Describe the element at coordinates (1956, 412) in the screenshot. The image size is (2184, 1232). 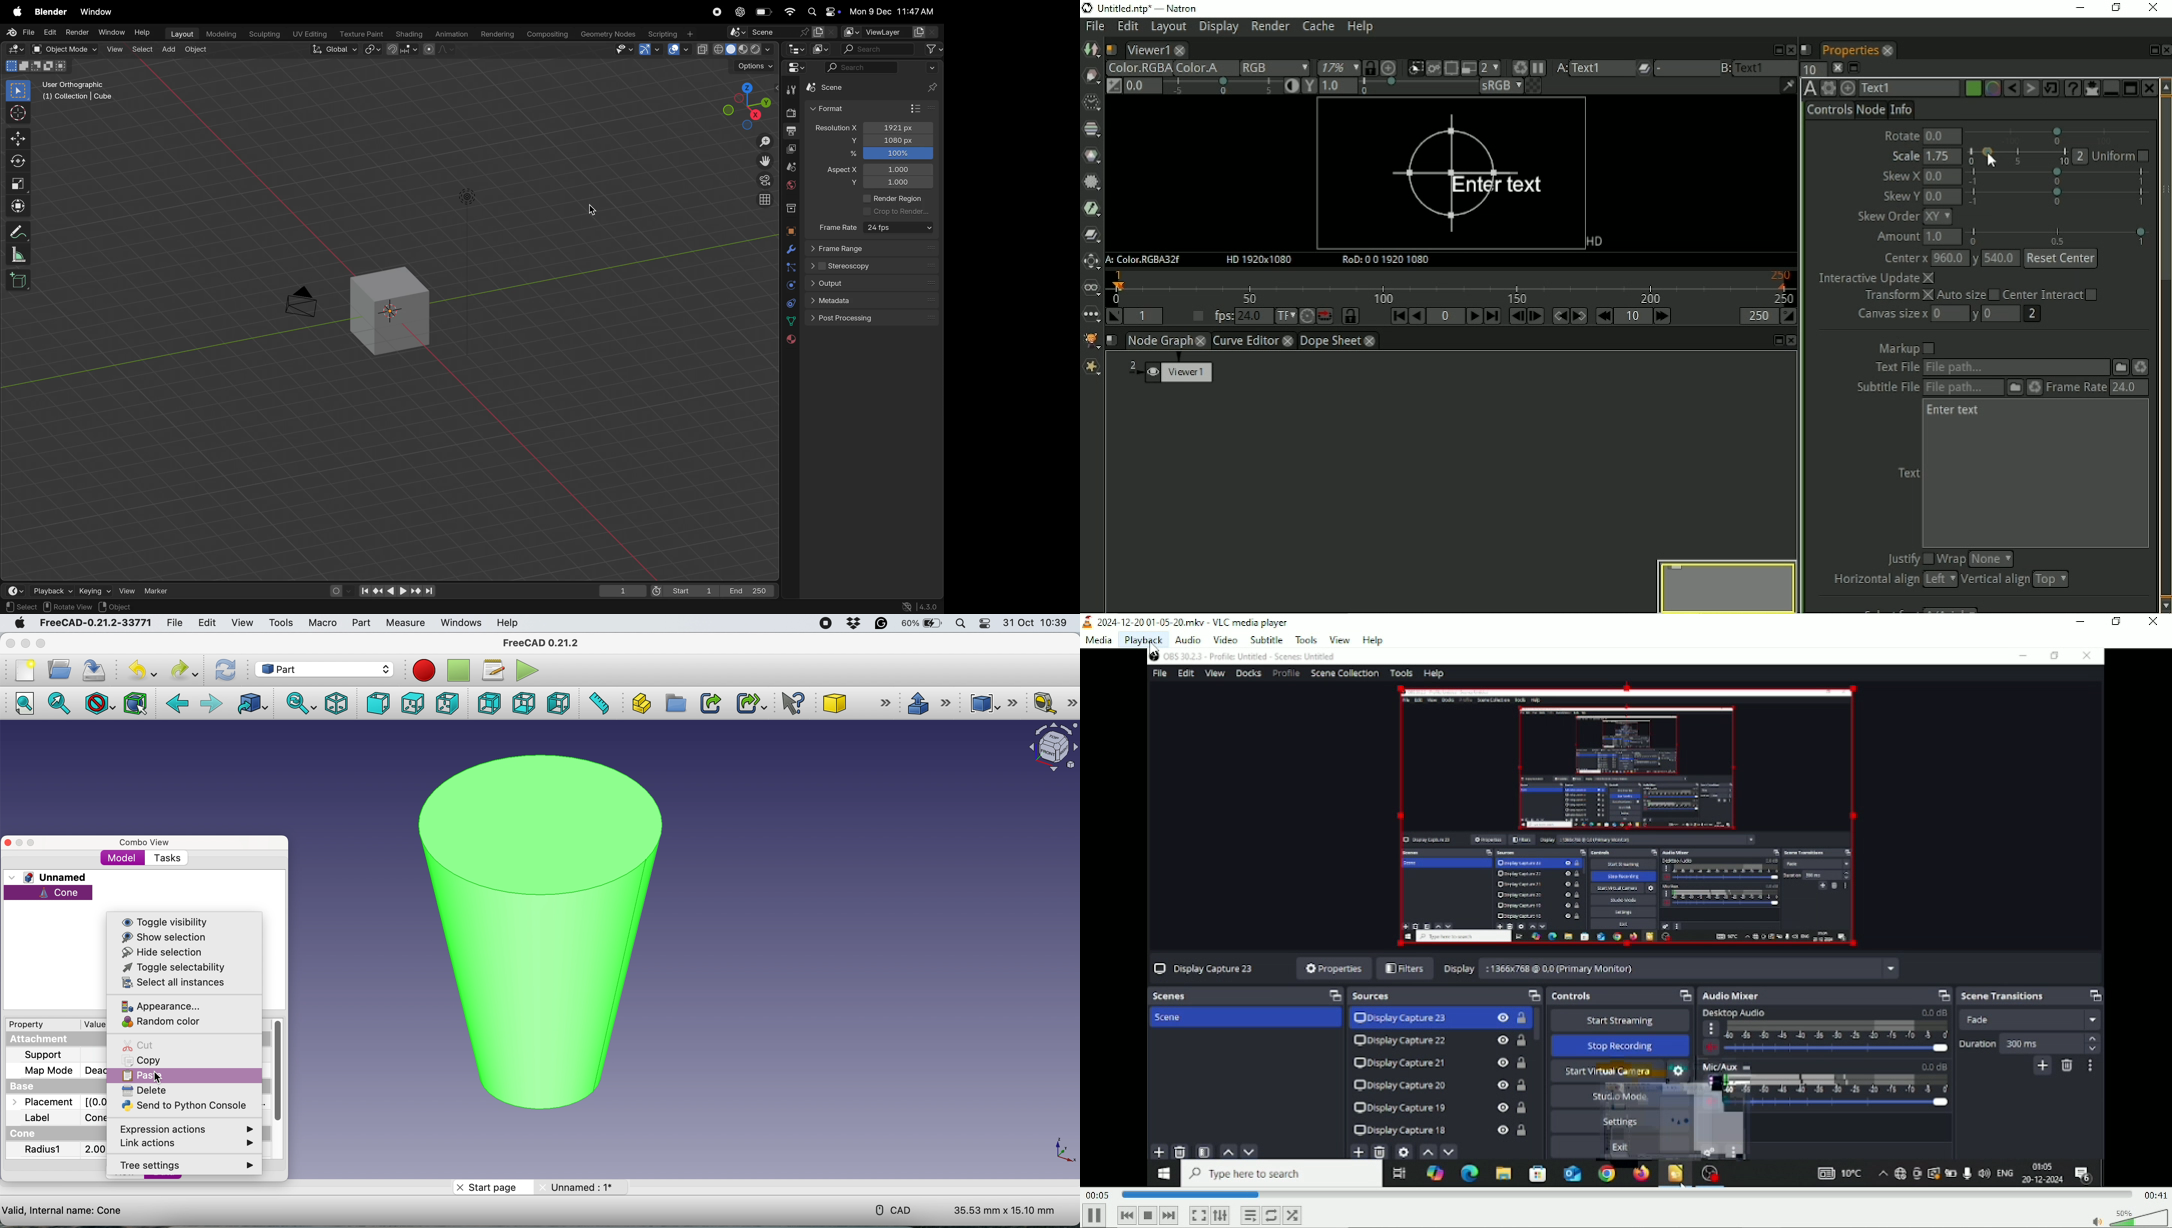
I see `Enter text` at that location.